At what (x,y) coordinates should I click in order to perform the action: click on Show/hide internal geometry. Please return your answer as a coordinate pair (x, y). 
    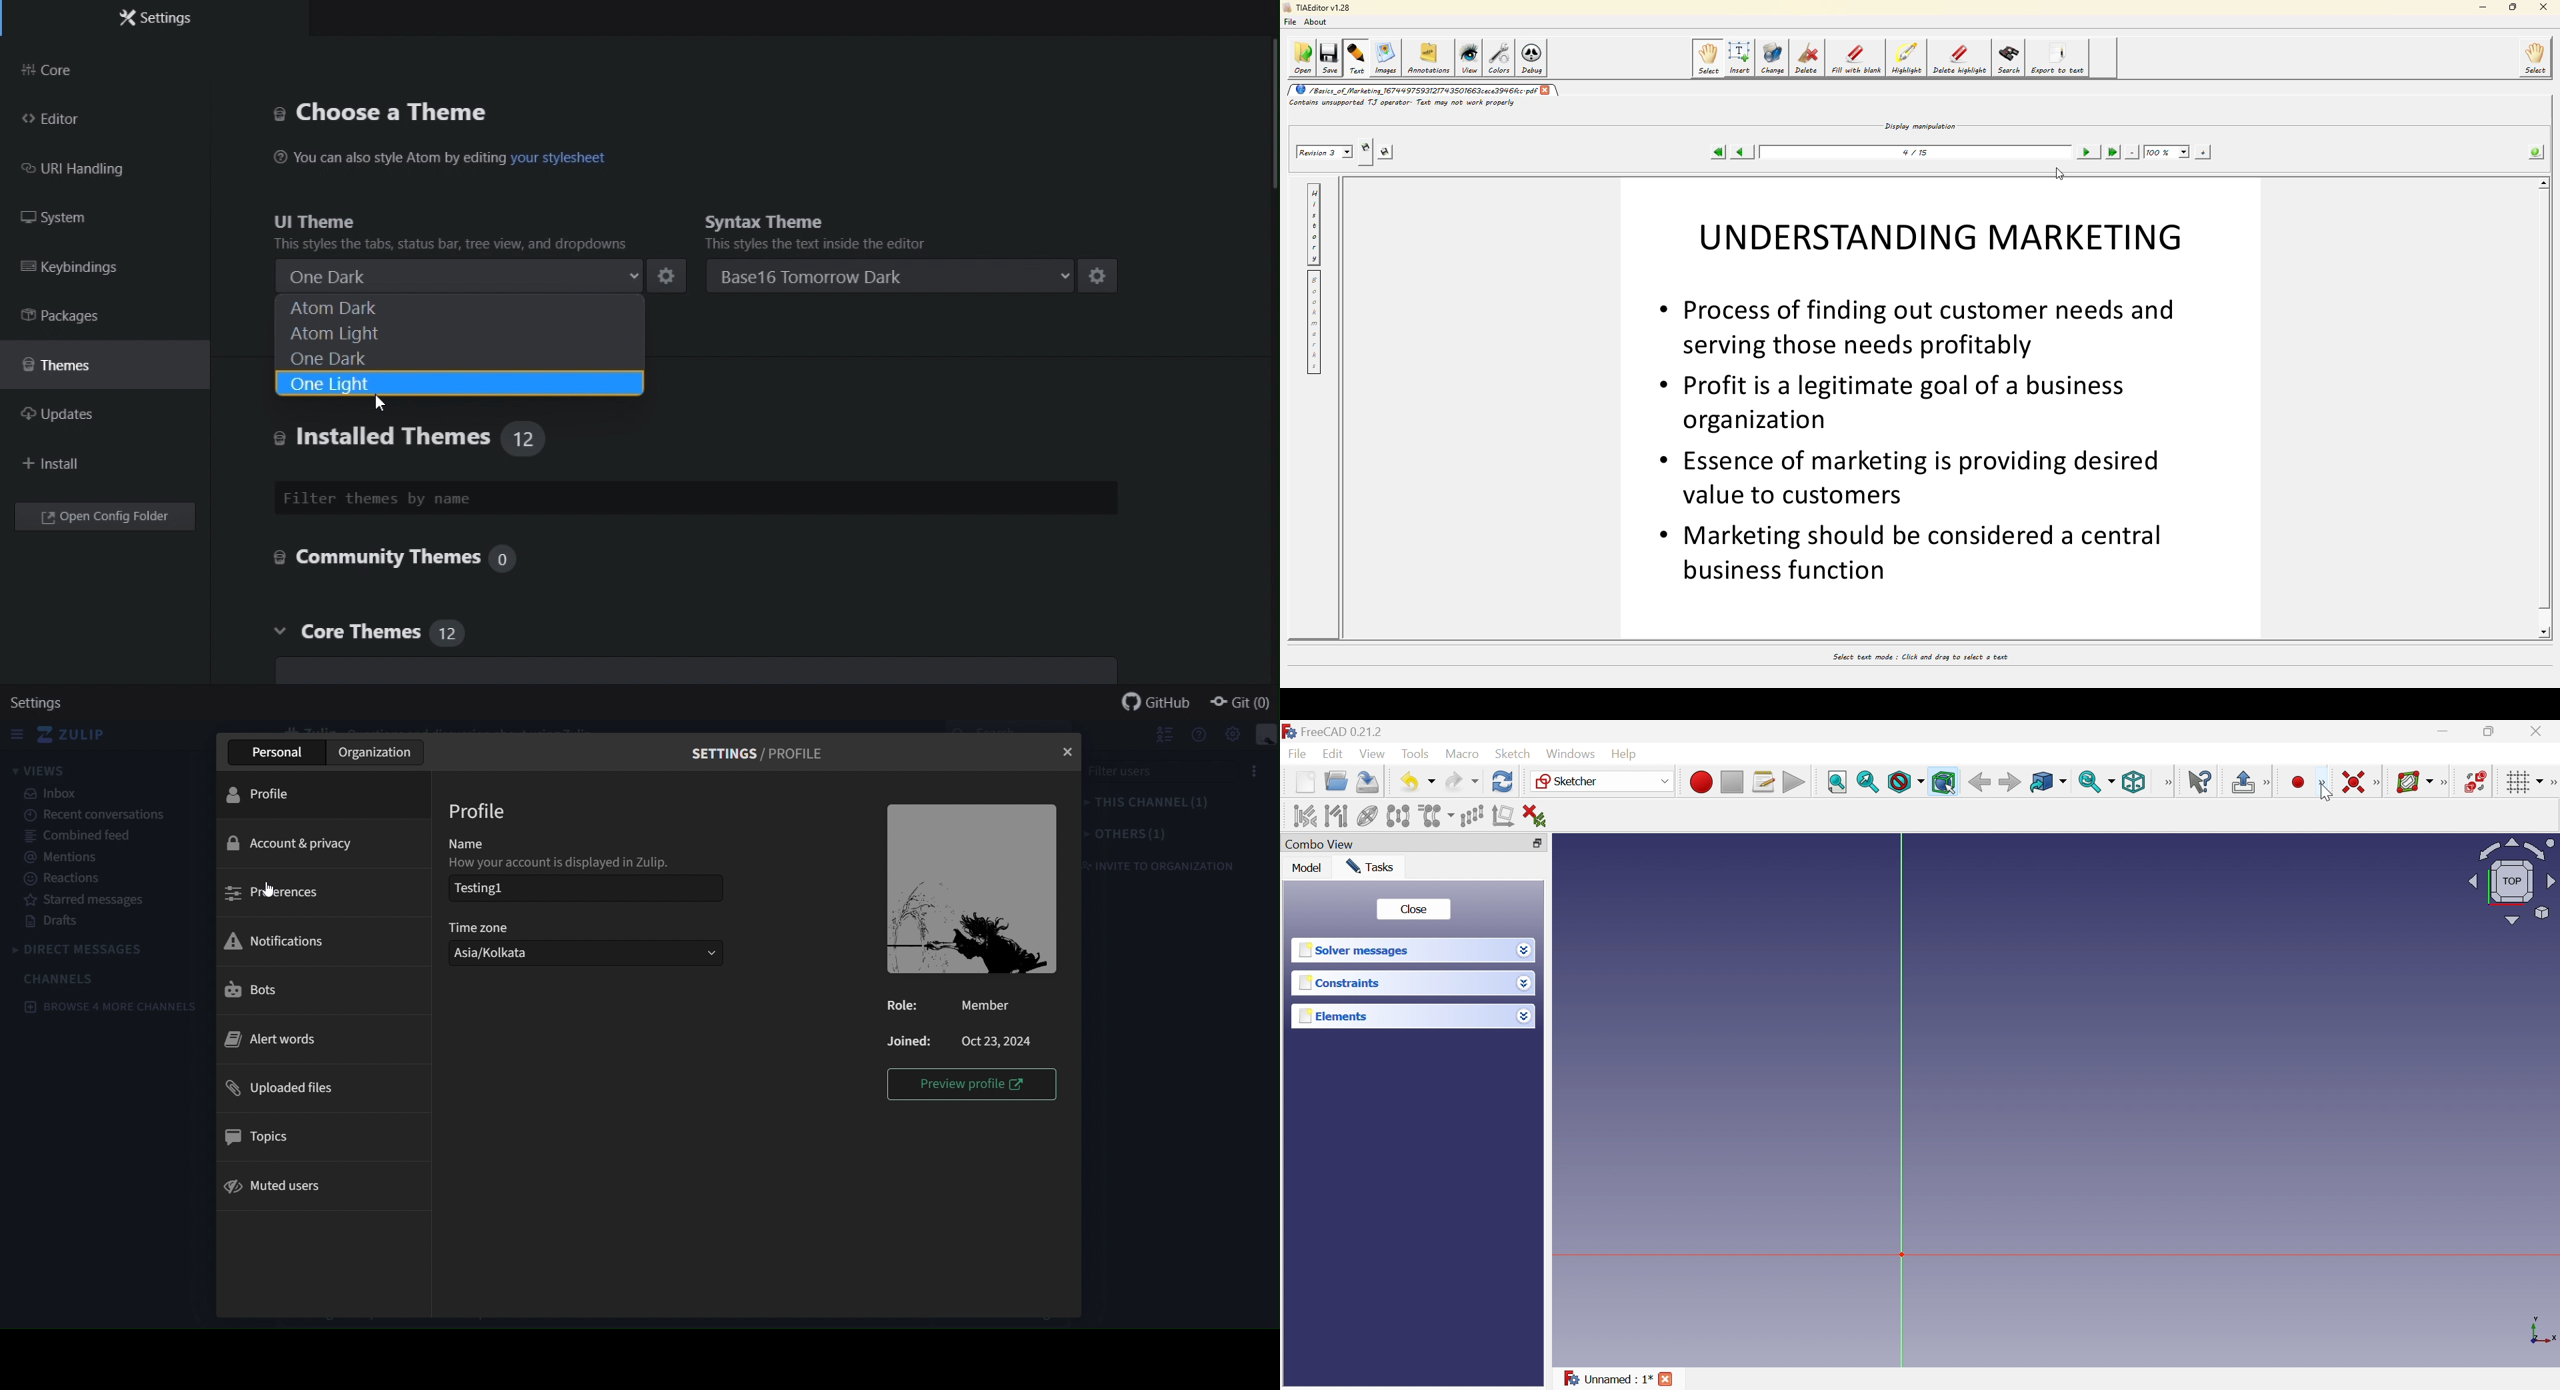
    Looking at the image, I should click on (1367, 816).